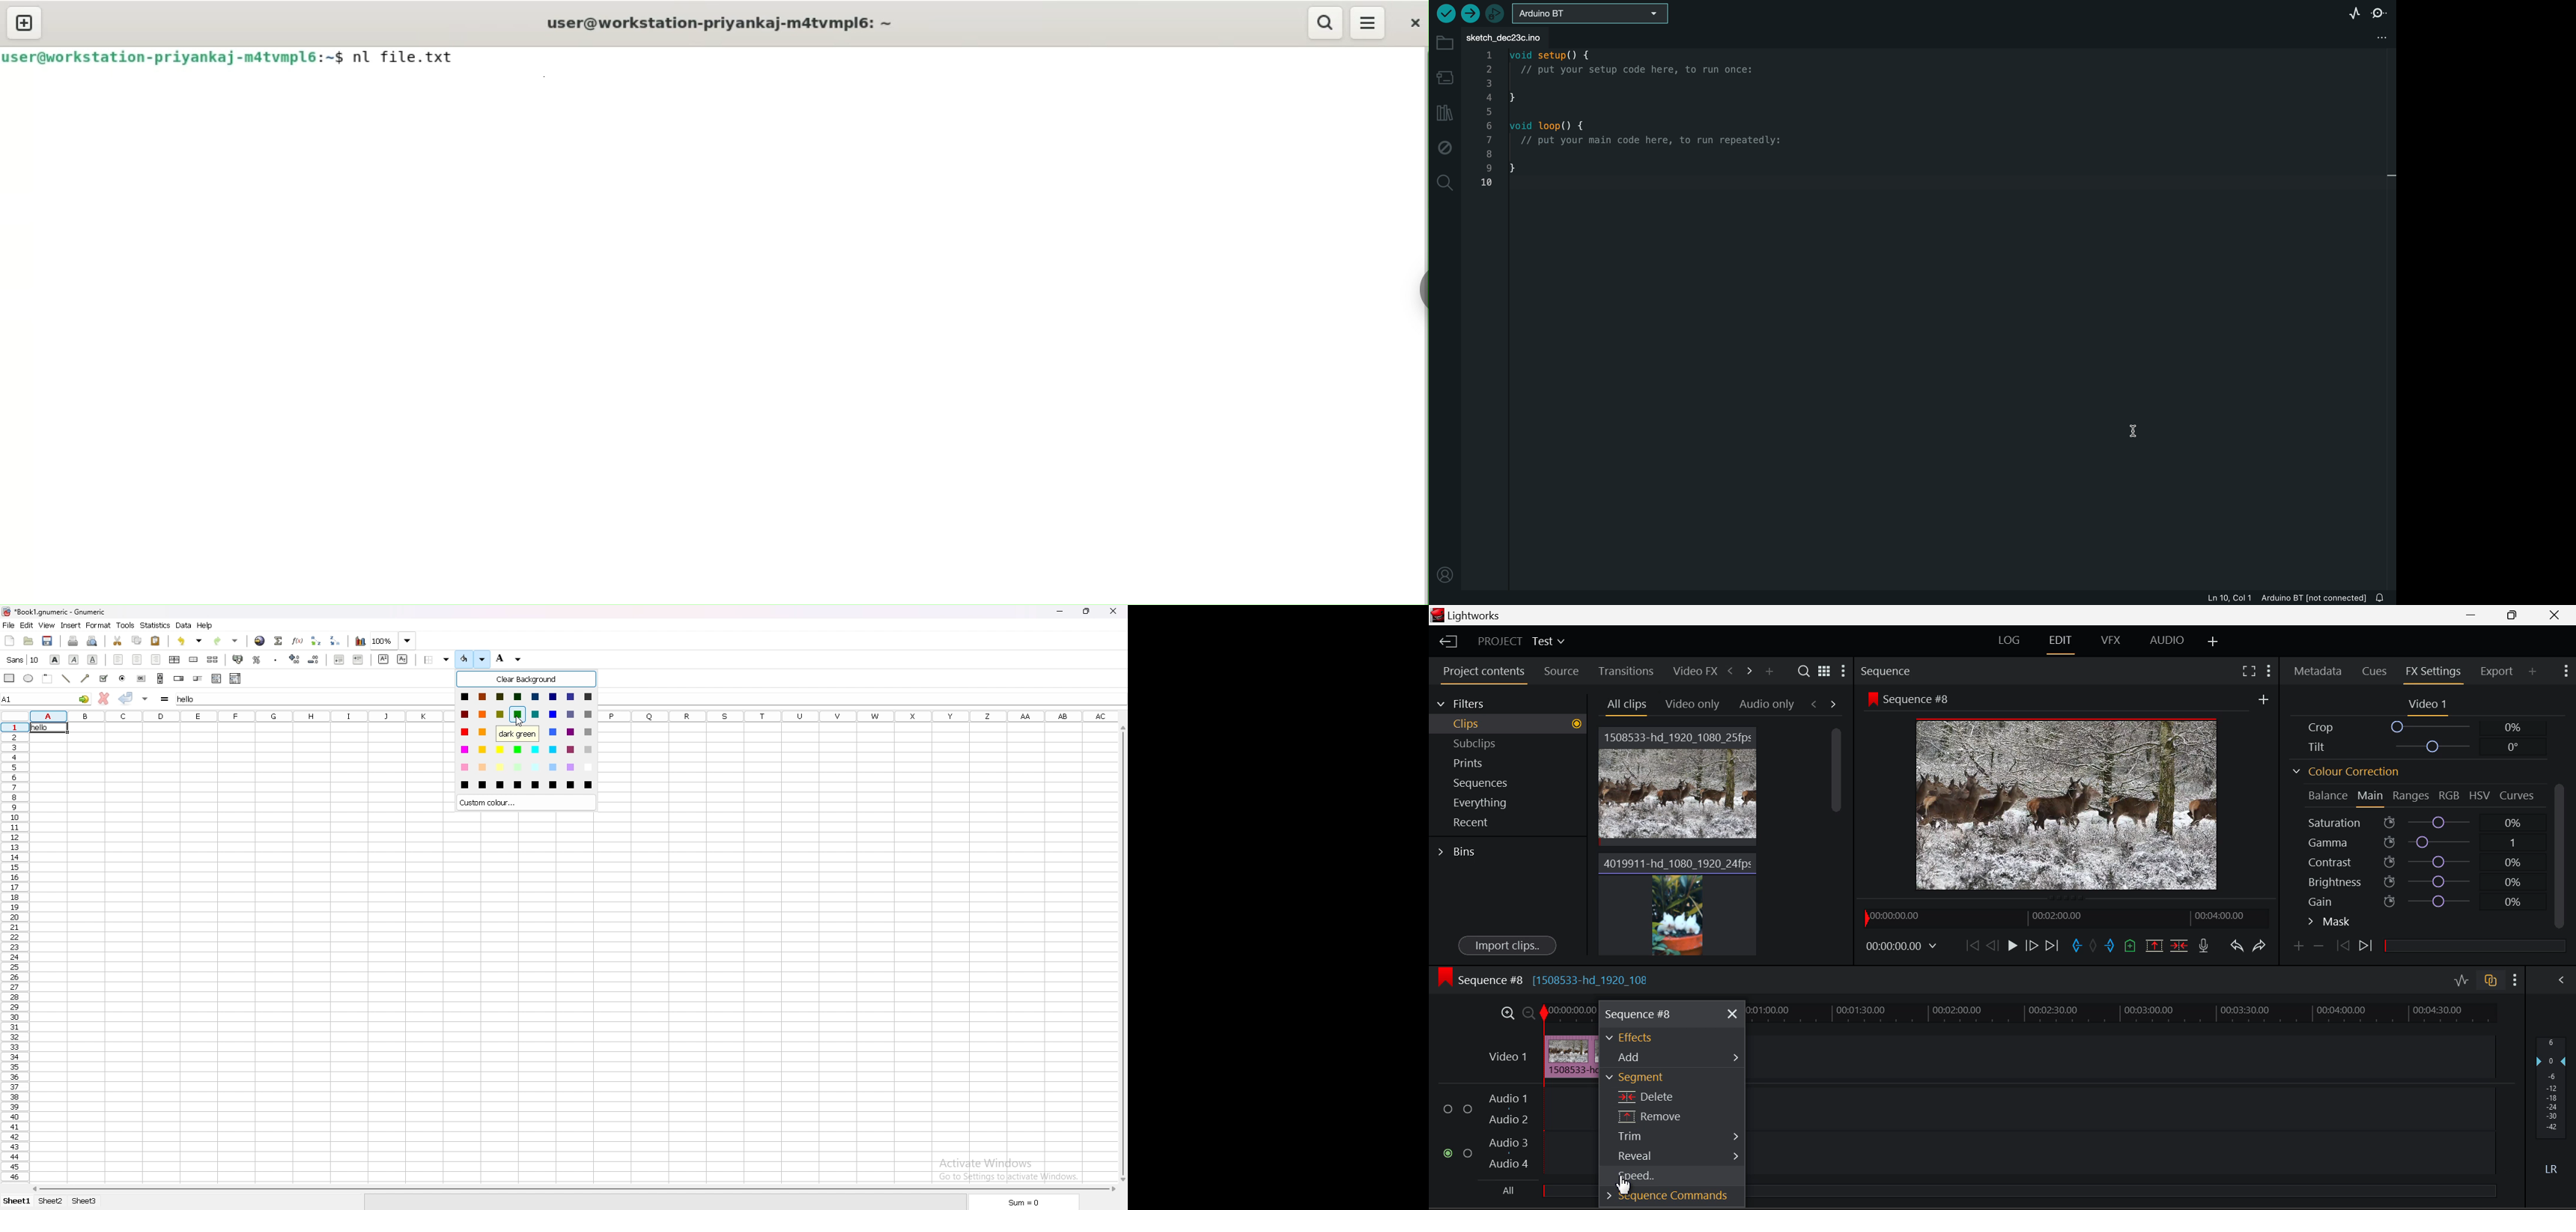 This screenshot has width=2576, height=1232. Describe the element at coordinates (1123, 954) in the screenshot. I see `scroll bar` at that location.